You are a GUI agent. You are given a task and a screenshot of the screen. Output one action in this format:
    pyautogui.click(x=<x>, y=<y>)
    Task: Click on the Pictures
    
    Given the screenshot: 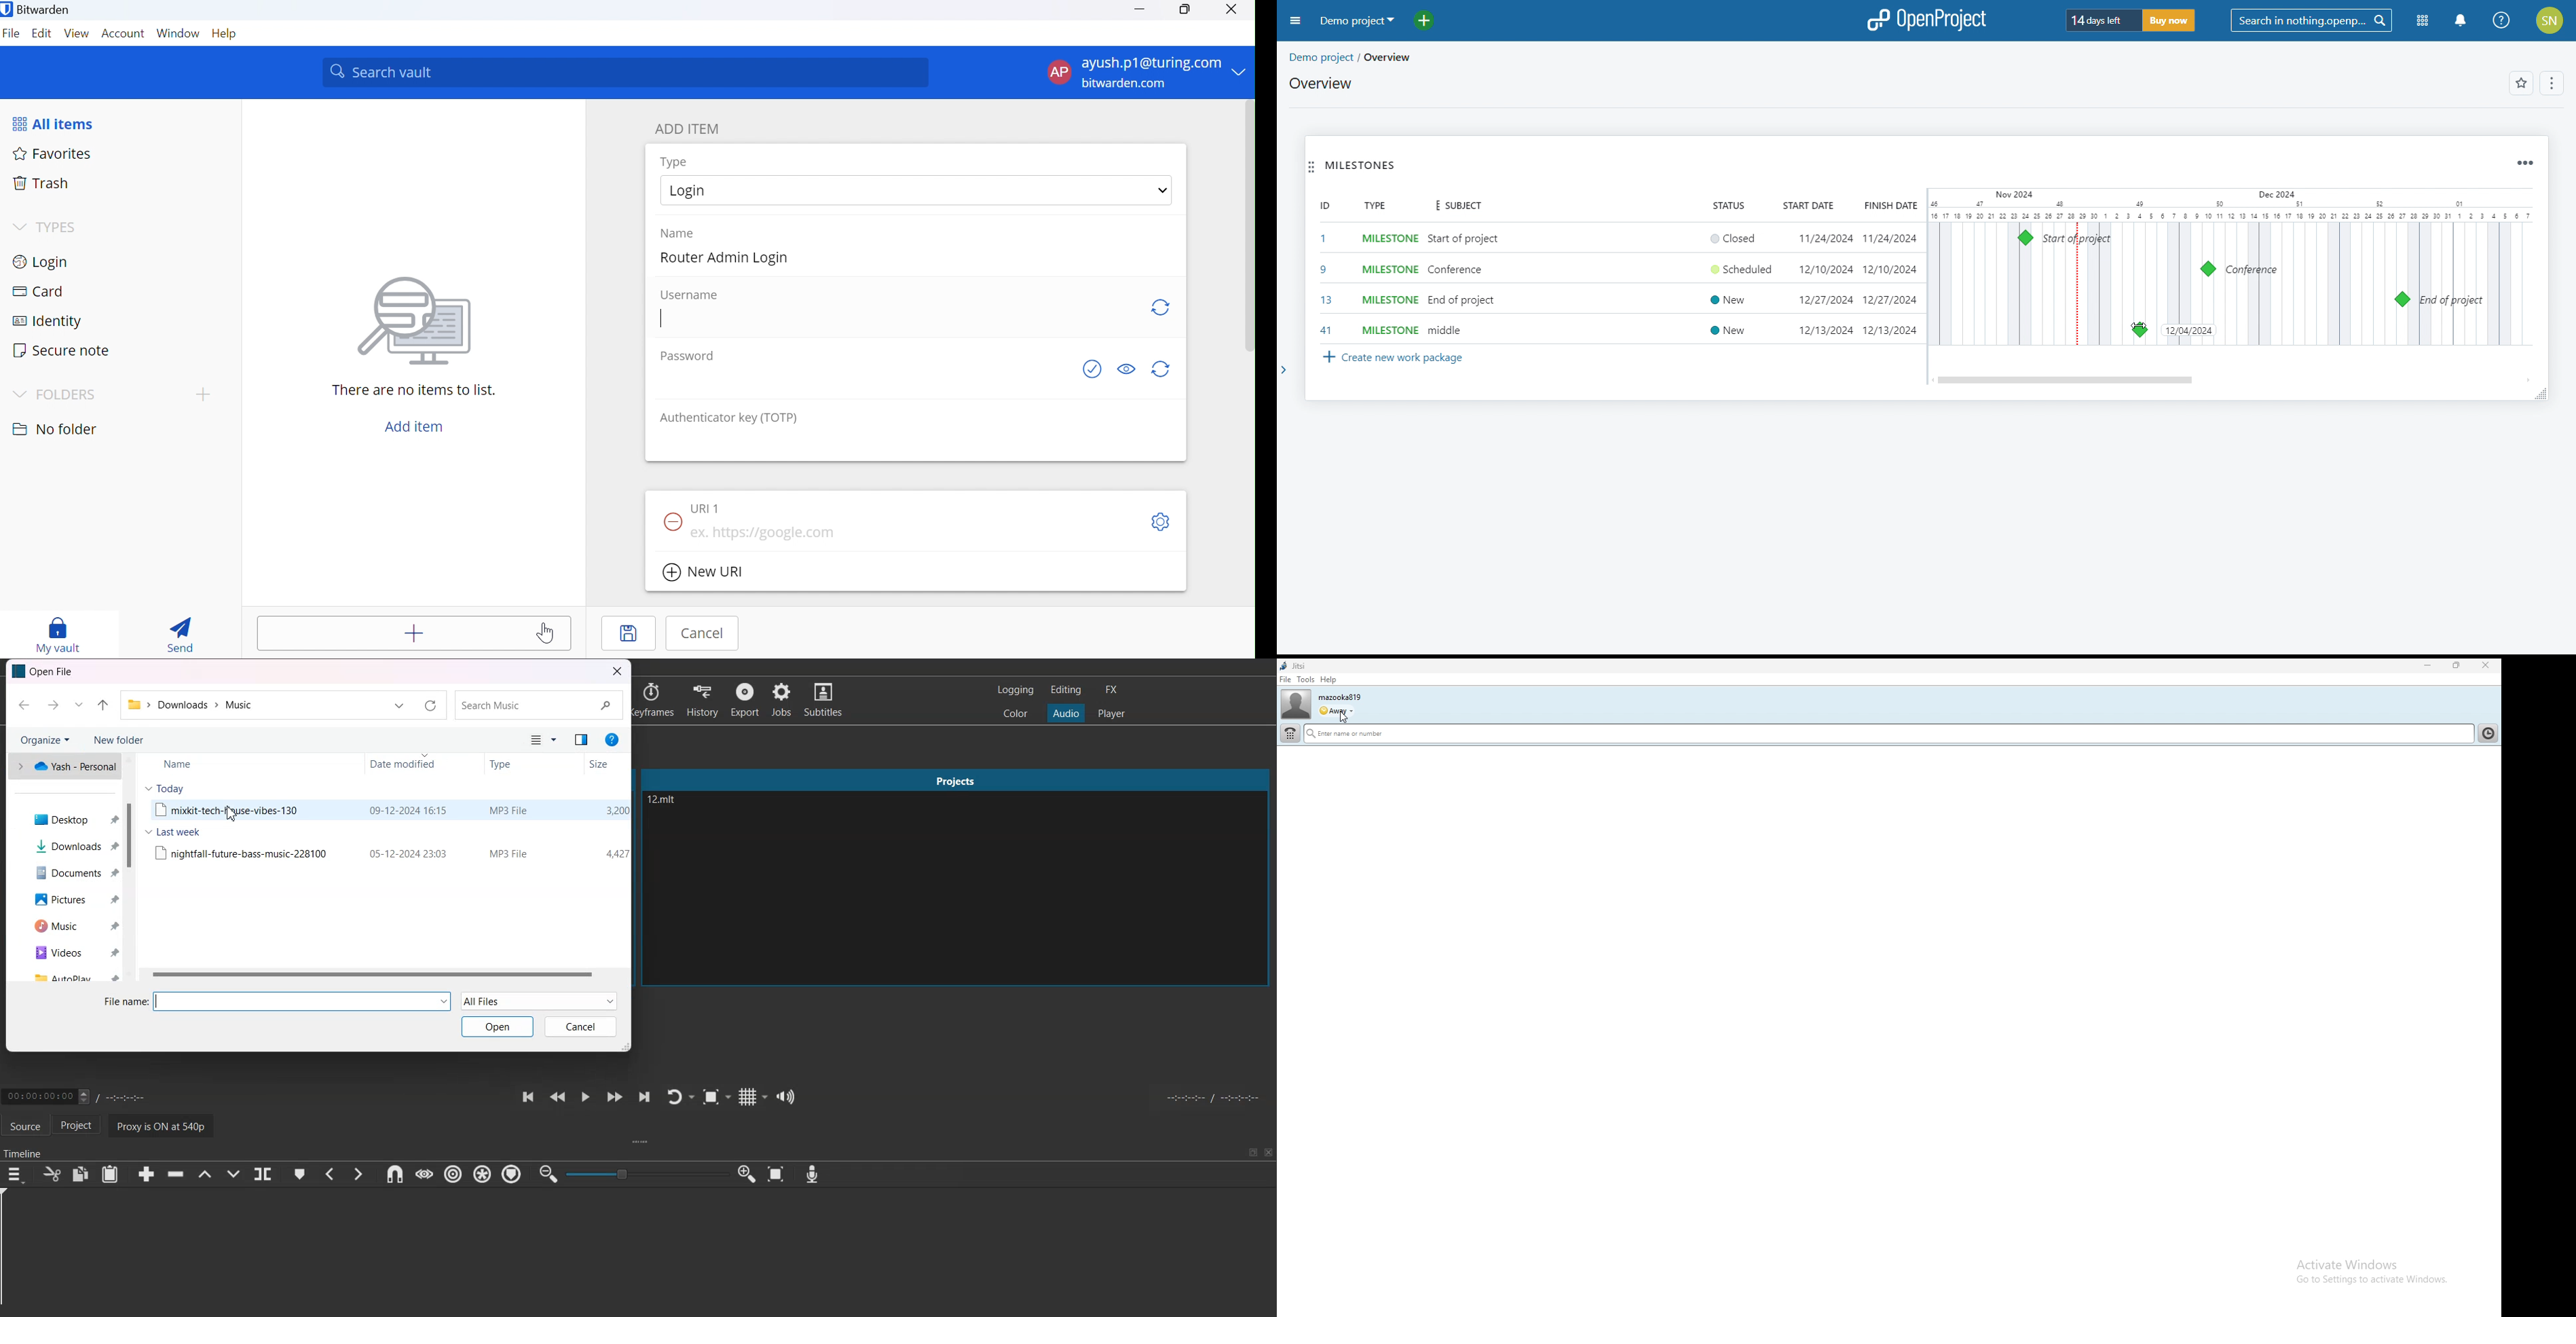 What is the action you would take?
    pyautogui.click(x=69, y=901)
    